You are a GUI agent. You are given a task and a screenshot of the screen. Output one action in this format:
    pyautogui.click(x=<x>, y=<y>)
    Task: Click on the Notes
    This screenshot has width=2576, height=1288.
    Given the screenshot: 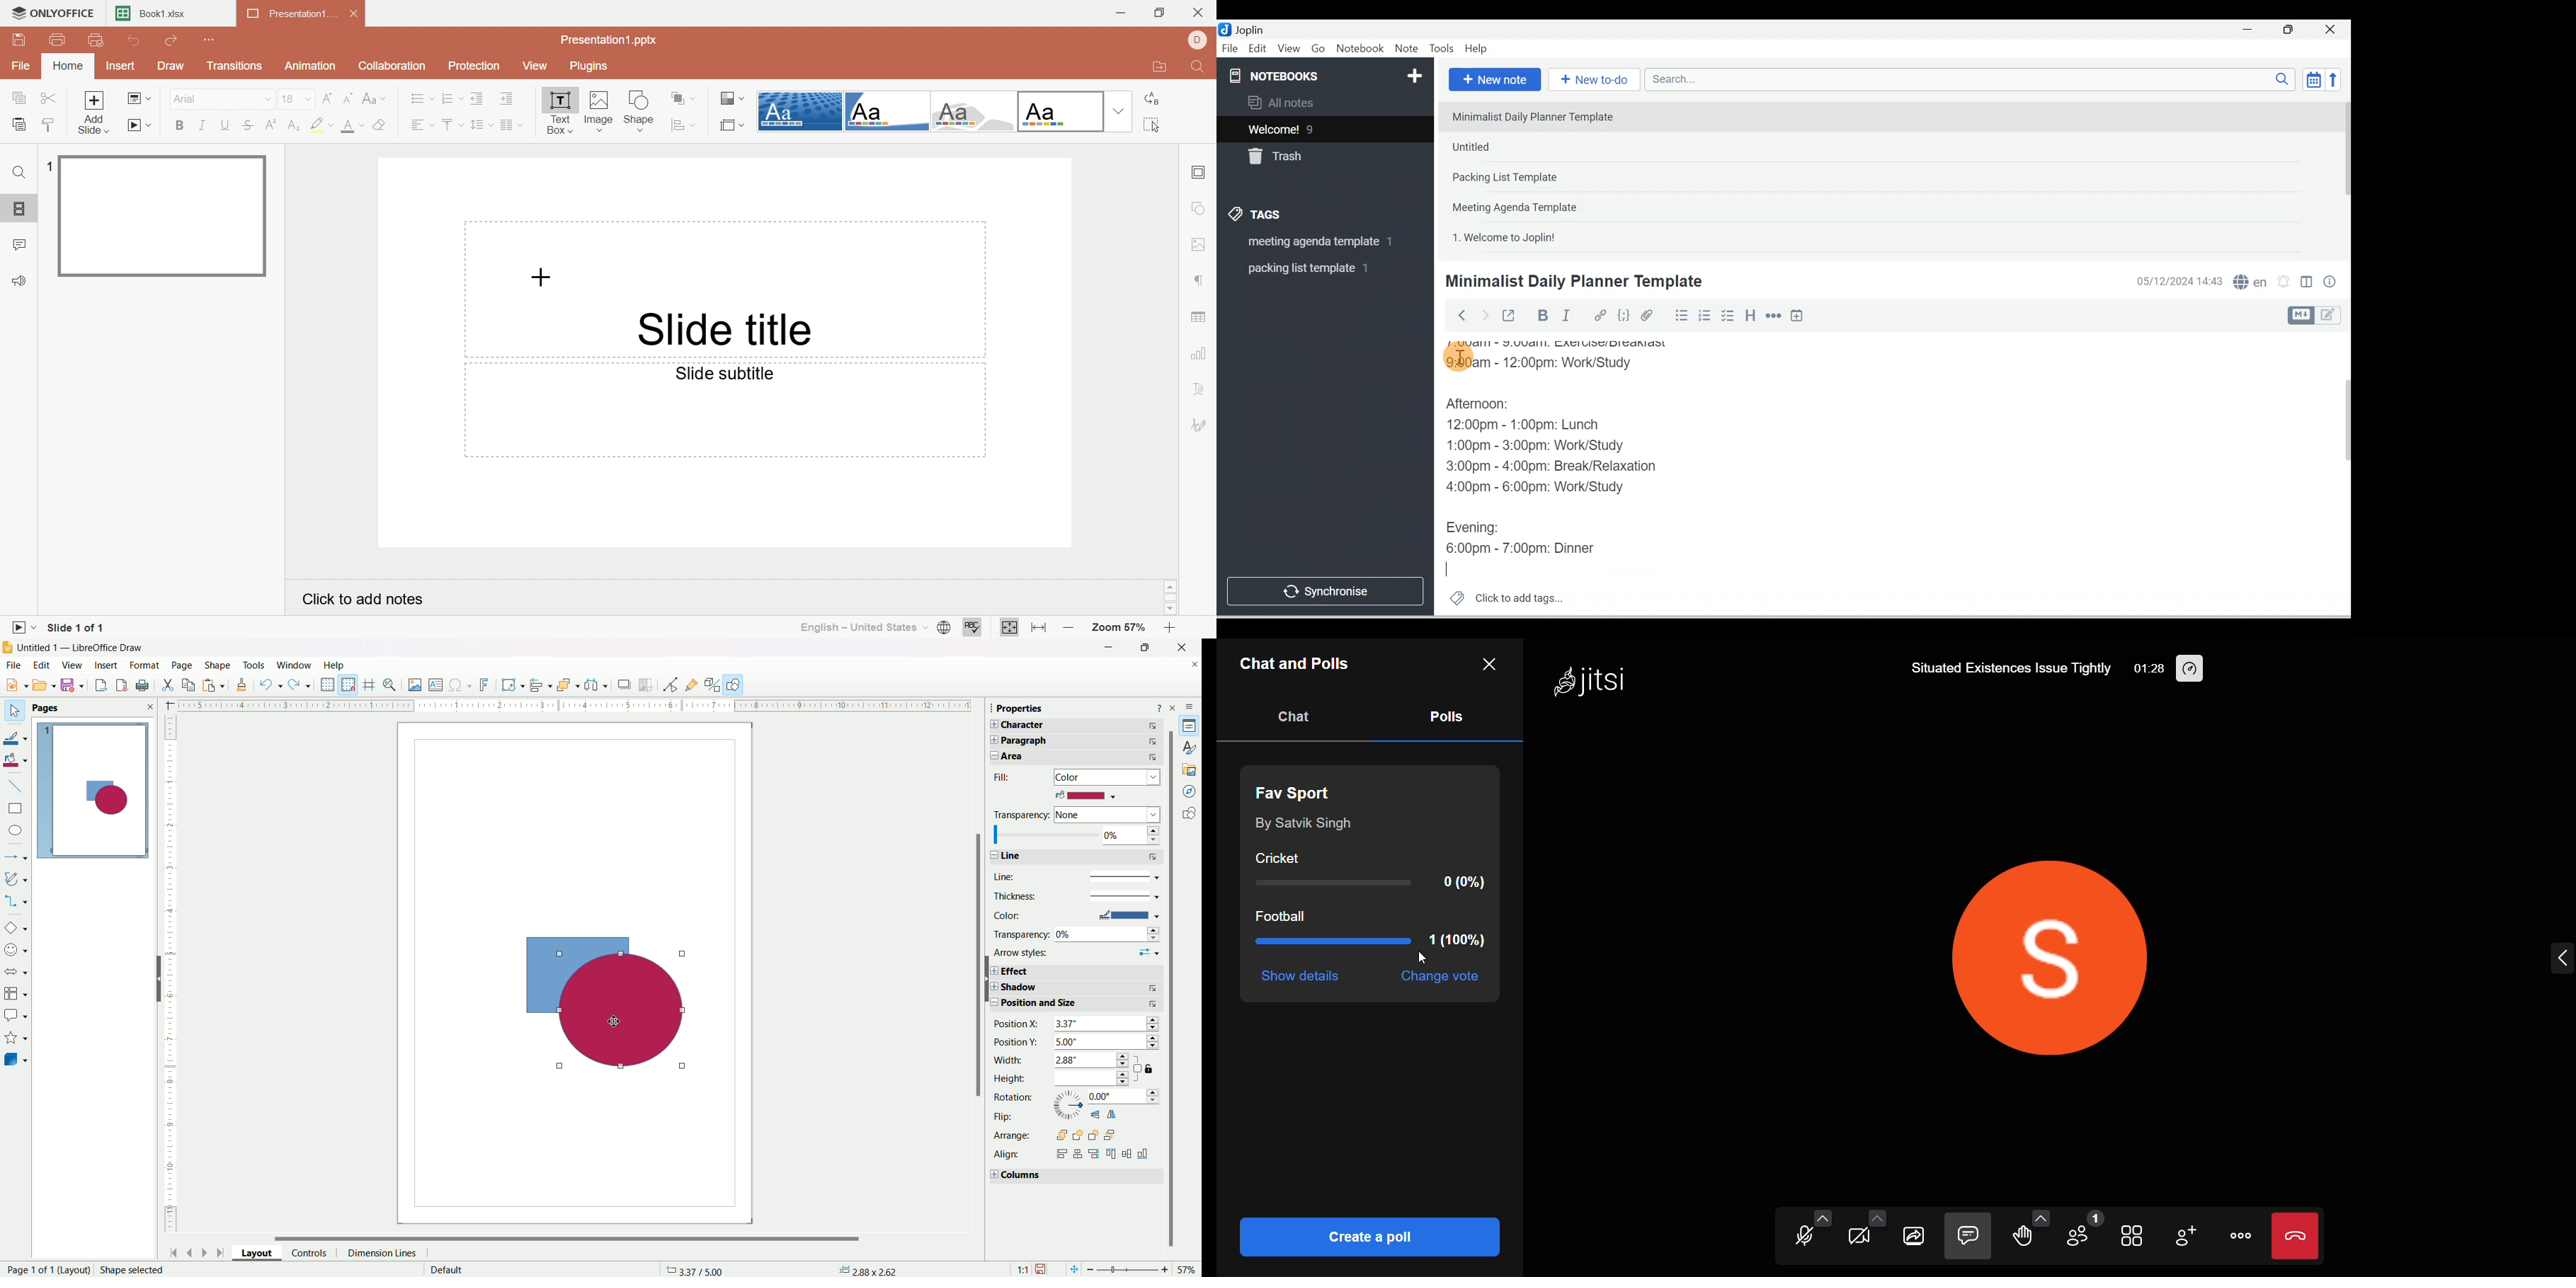 What is the action you would take?
    pyautogui.click(x=1316, y=127)
    